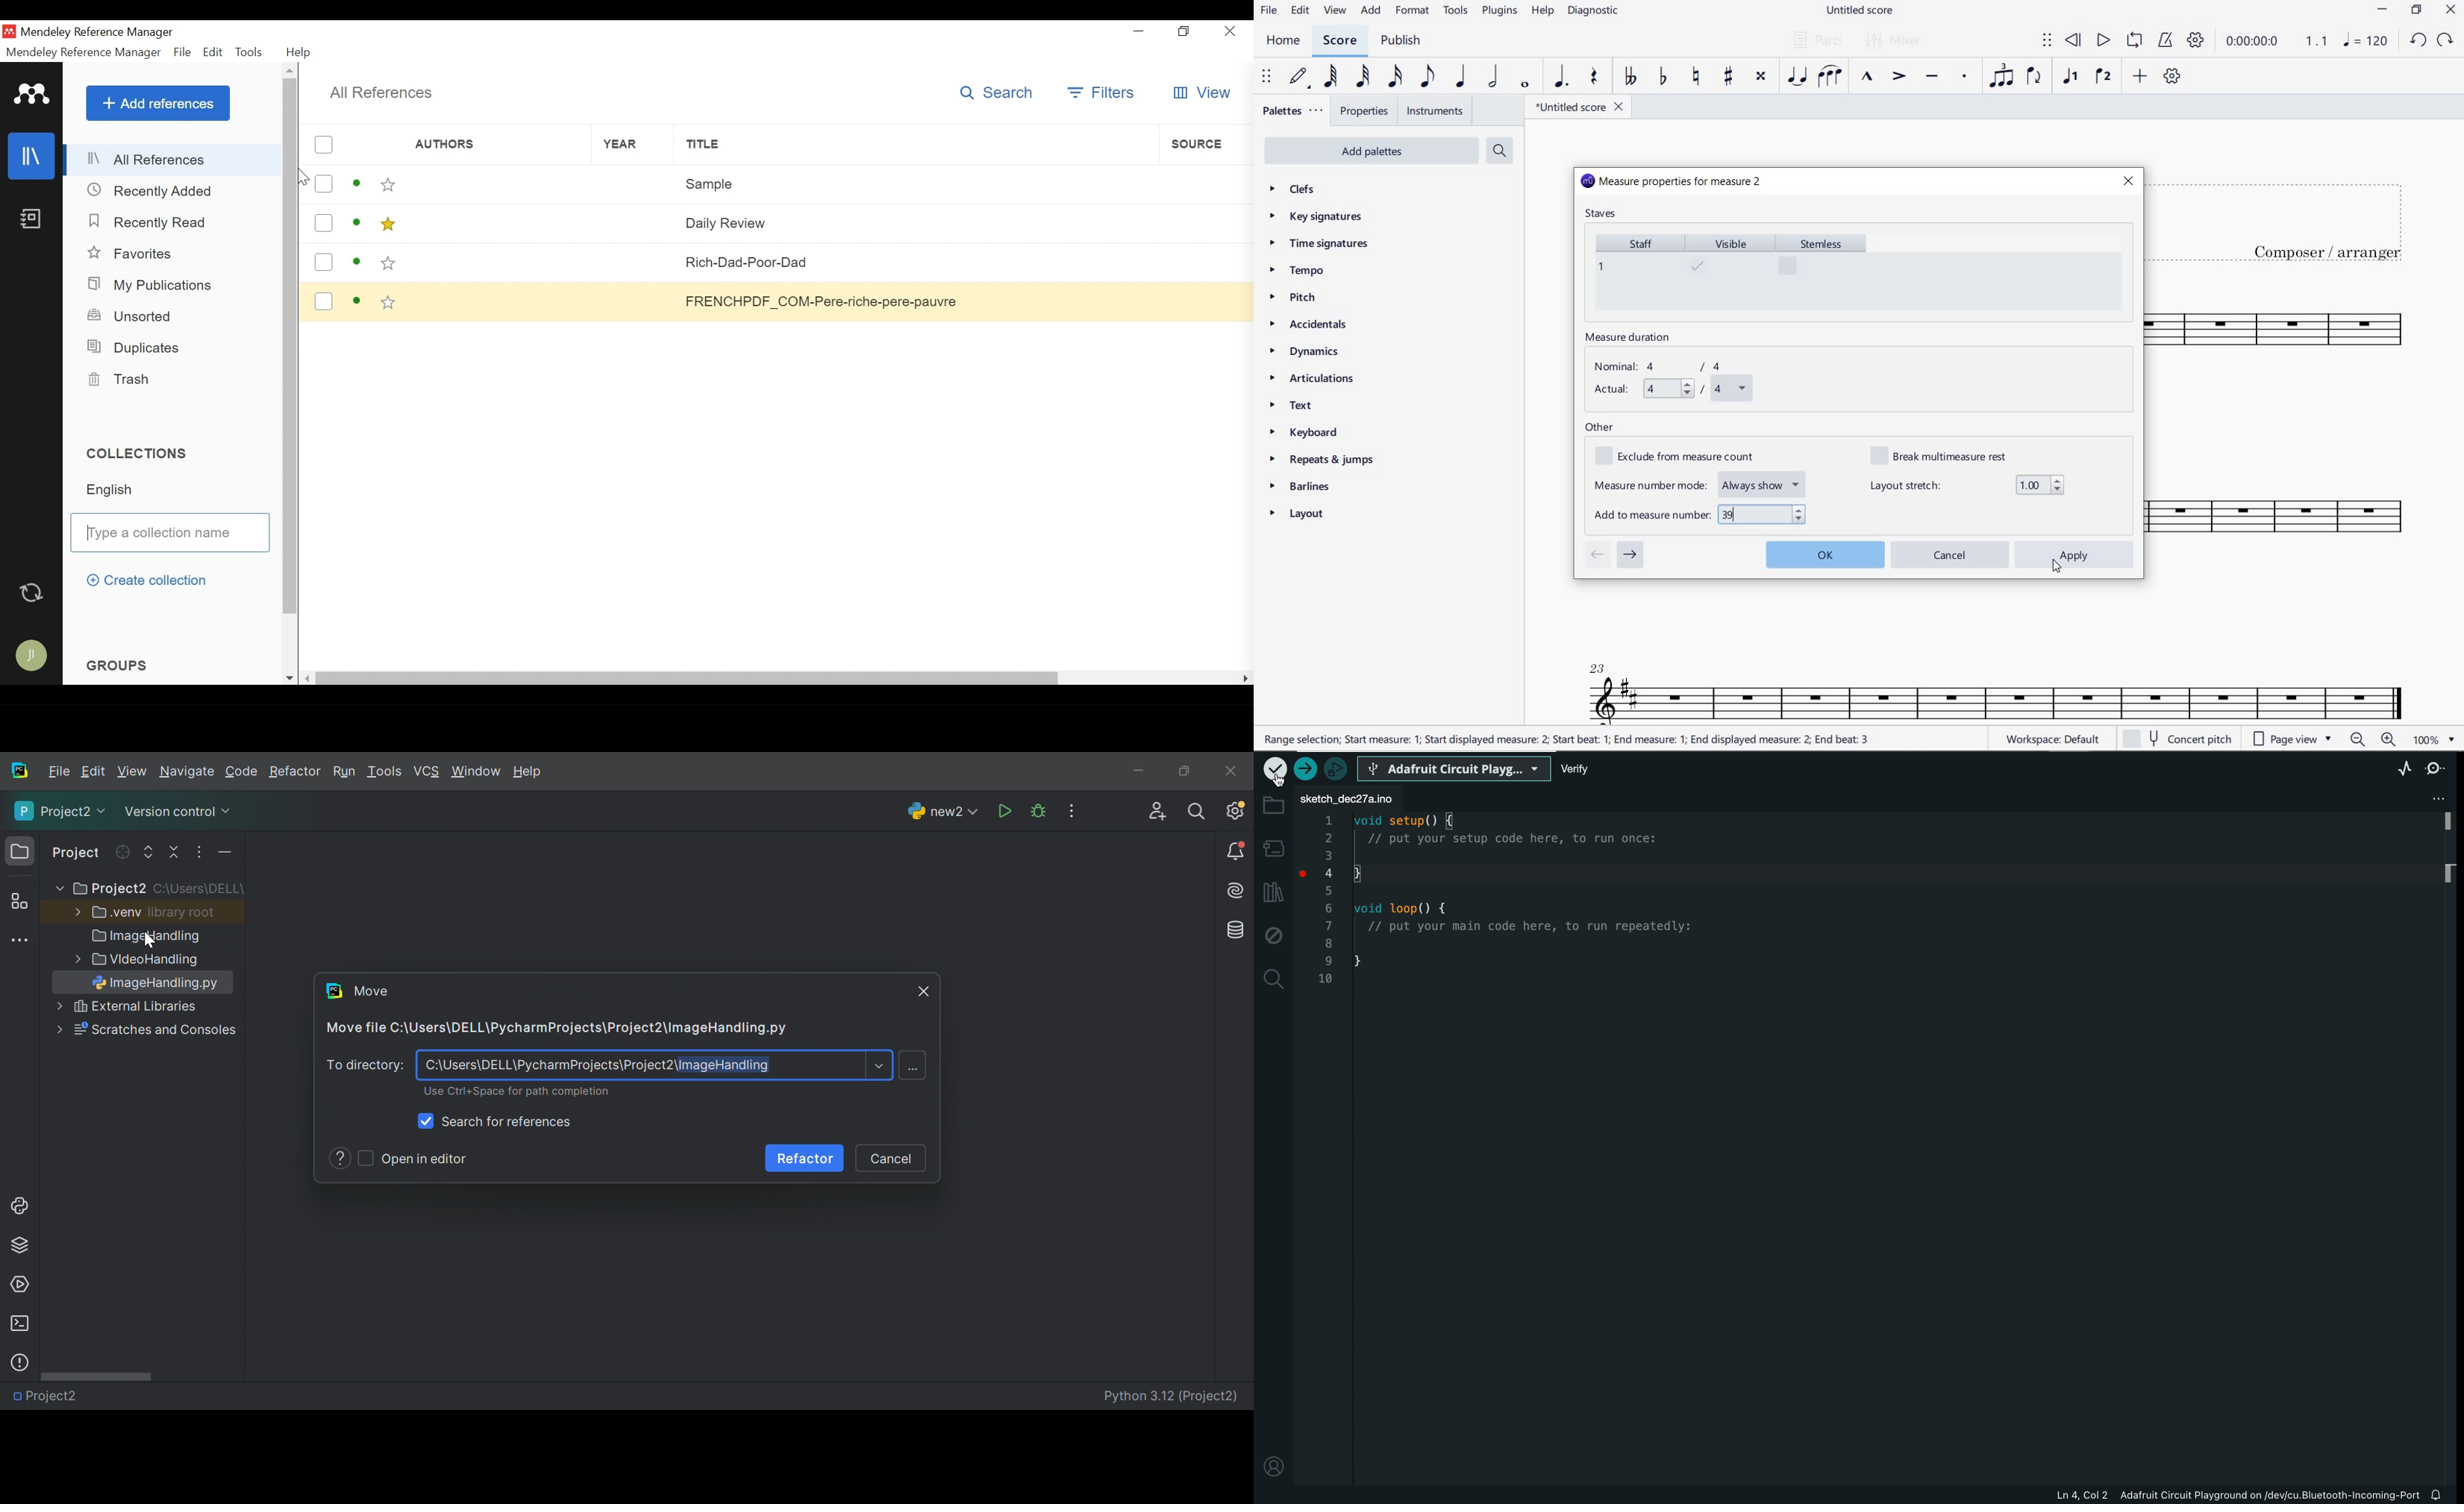 Image resolution: width=2464 pixels, height=1512 pixels. I want to click on title, so click(2290, 219).